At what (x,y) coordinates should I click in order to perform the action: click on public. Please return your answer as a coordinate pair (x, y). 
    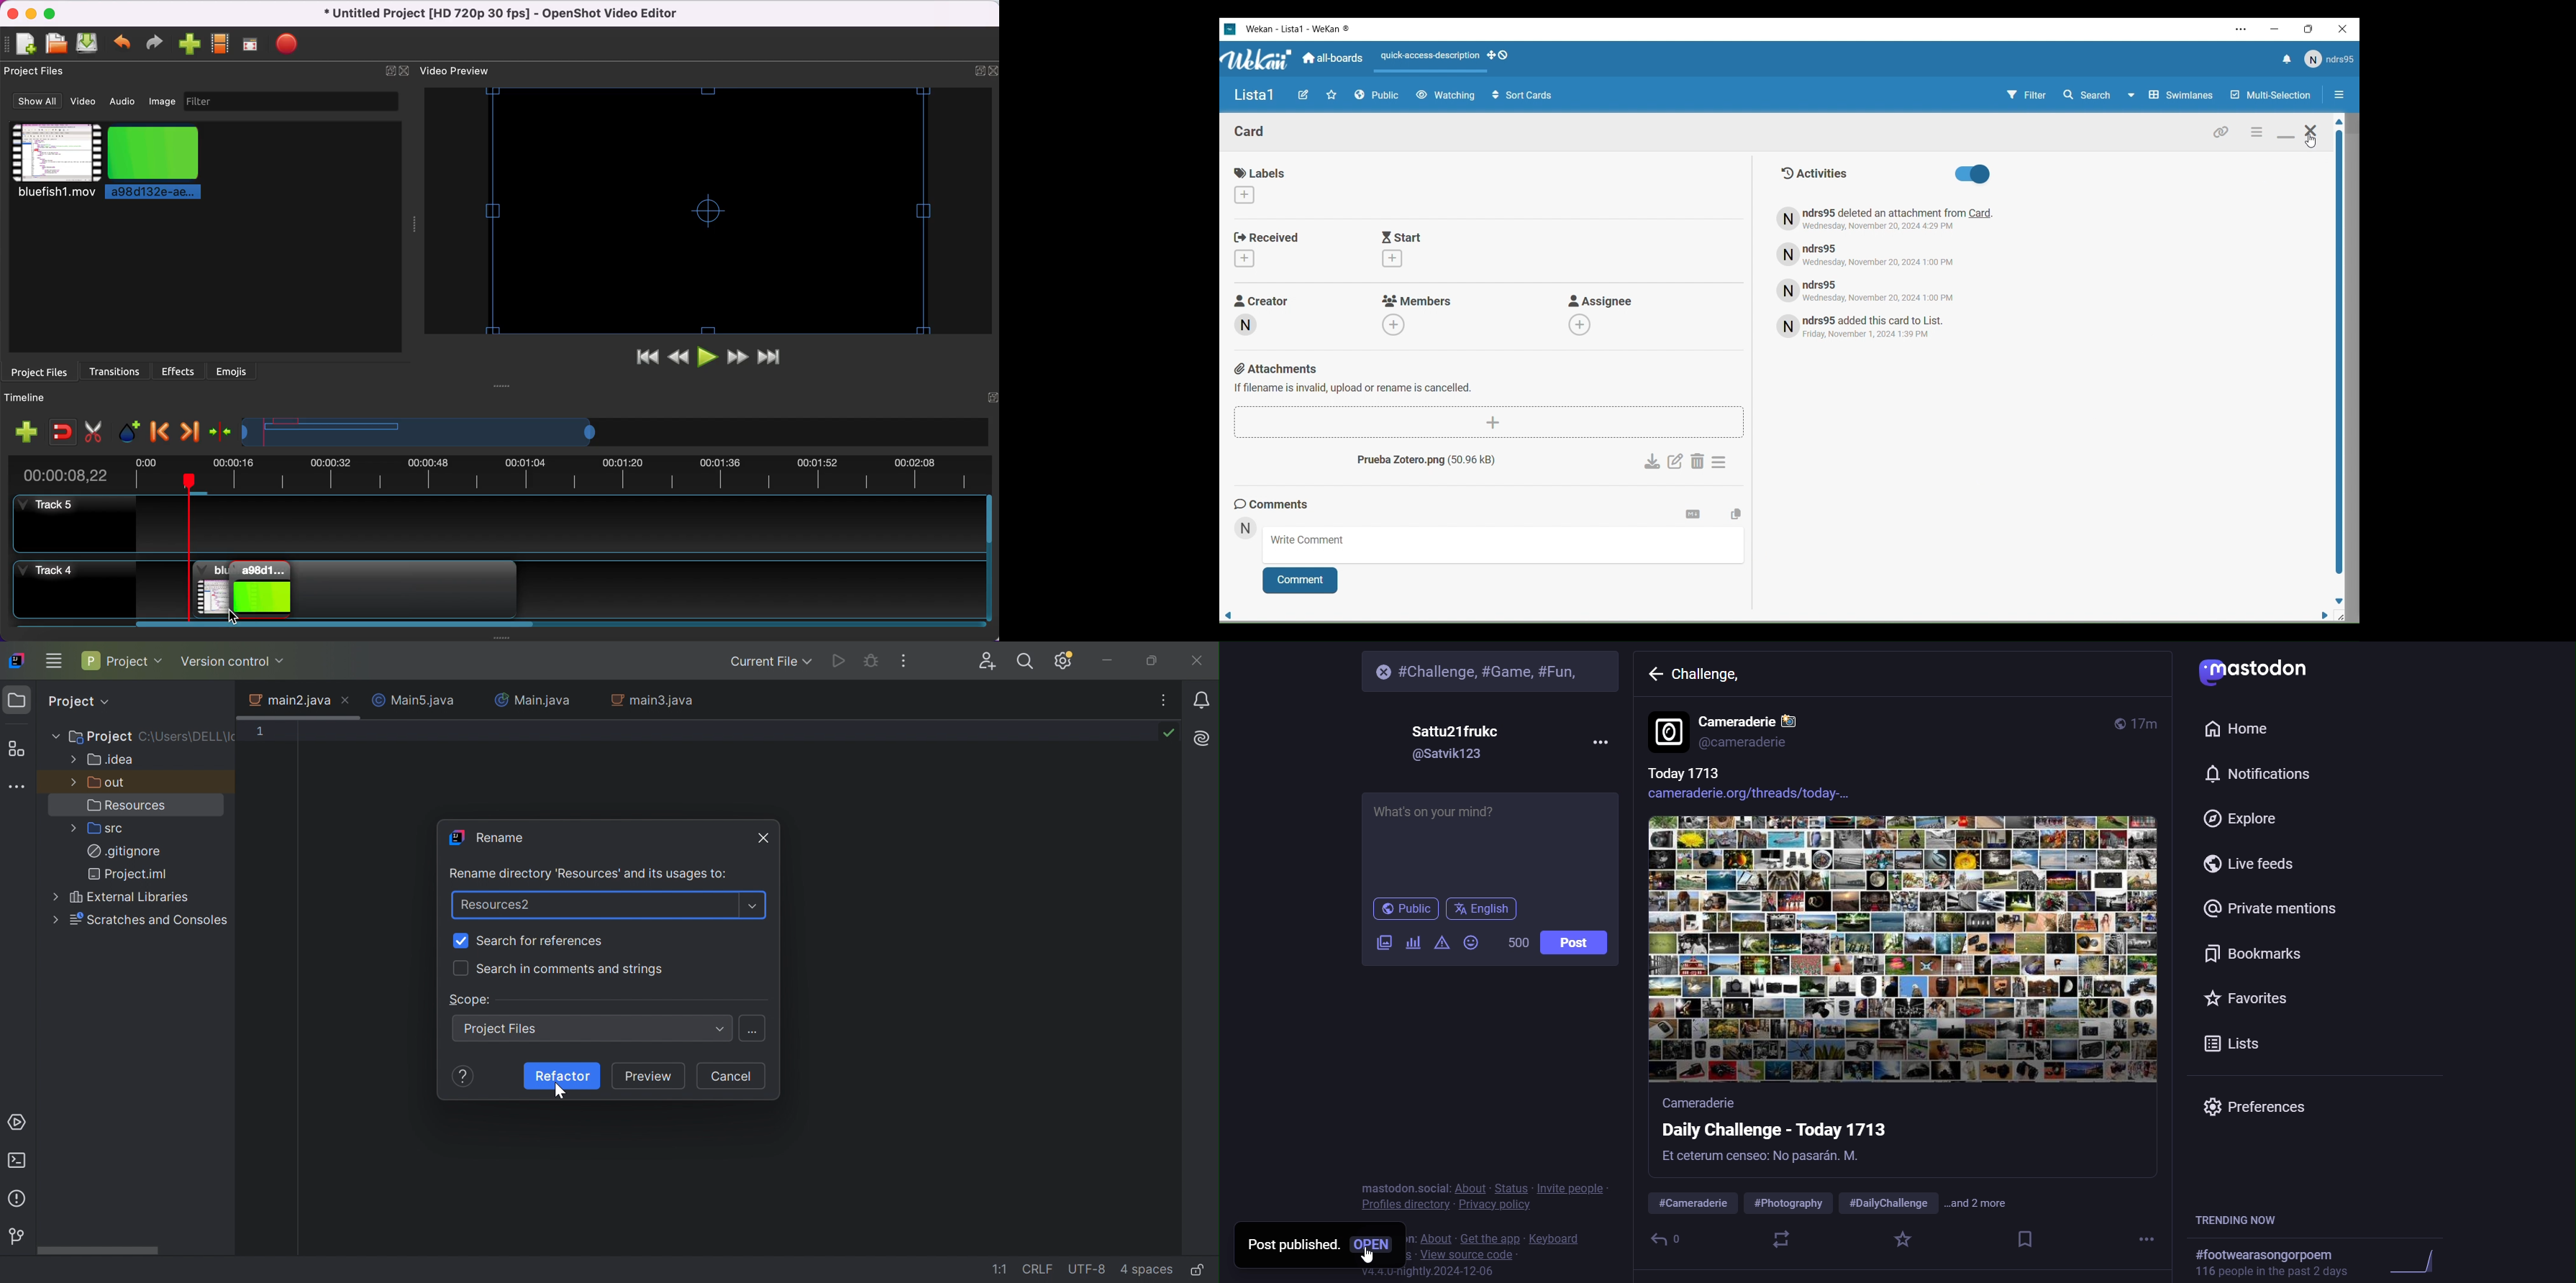
    Looking at the image, I should click on (2116, 721).